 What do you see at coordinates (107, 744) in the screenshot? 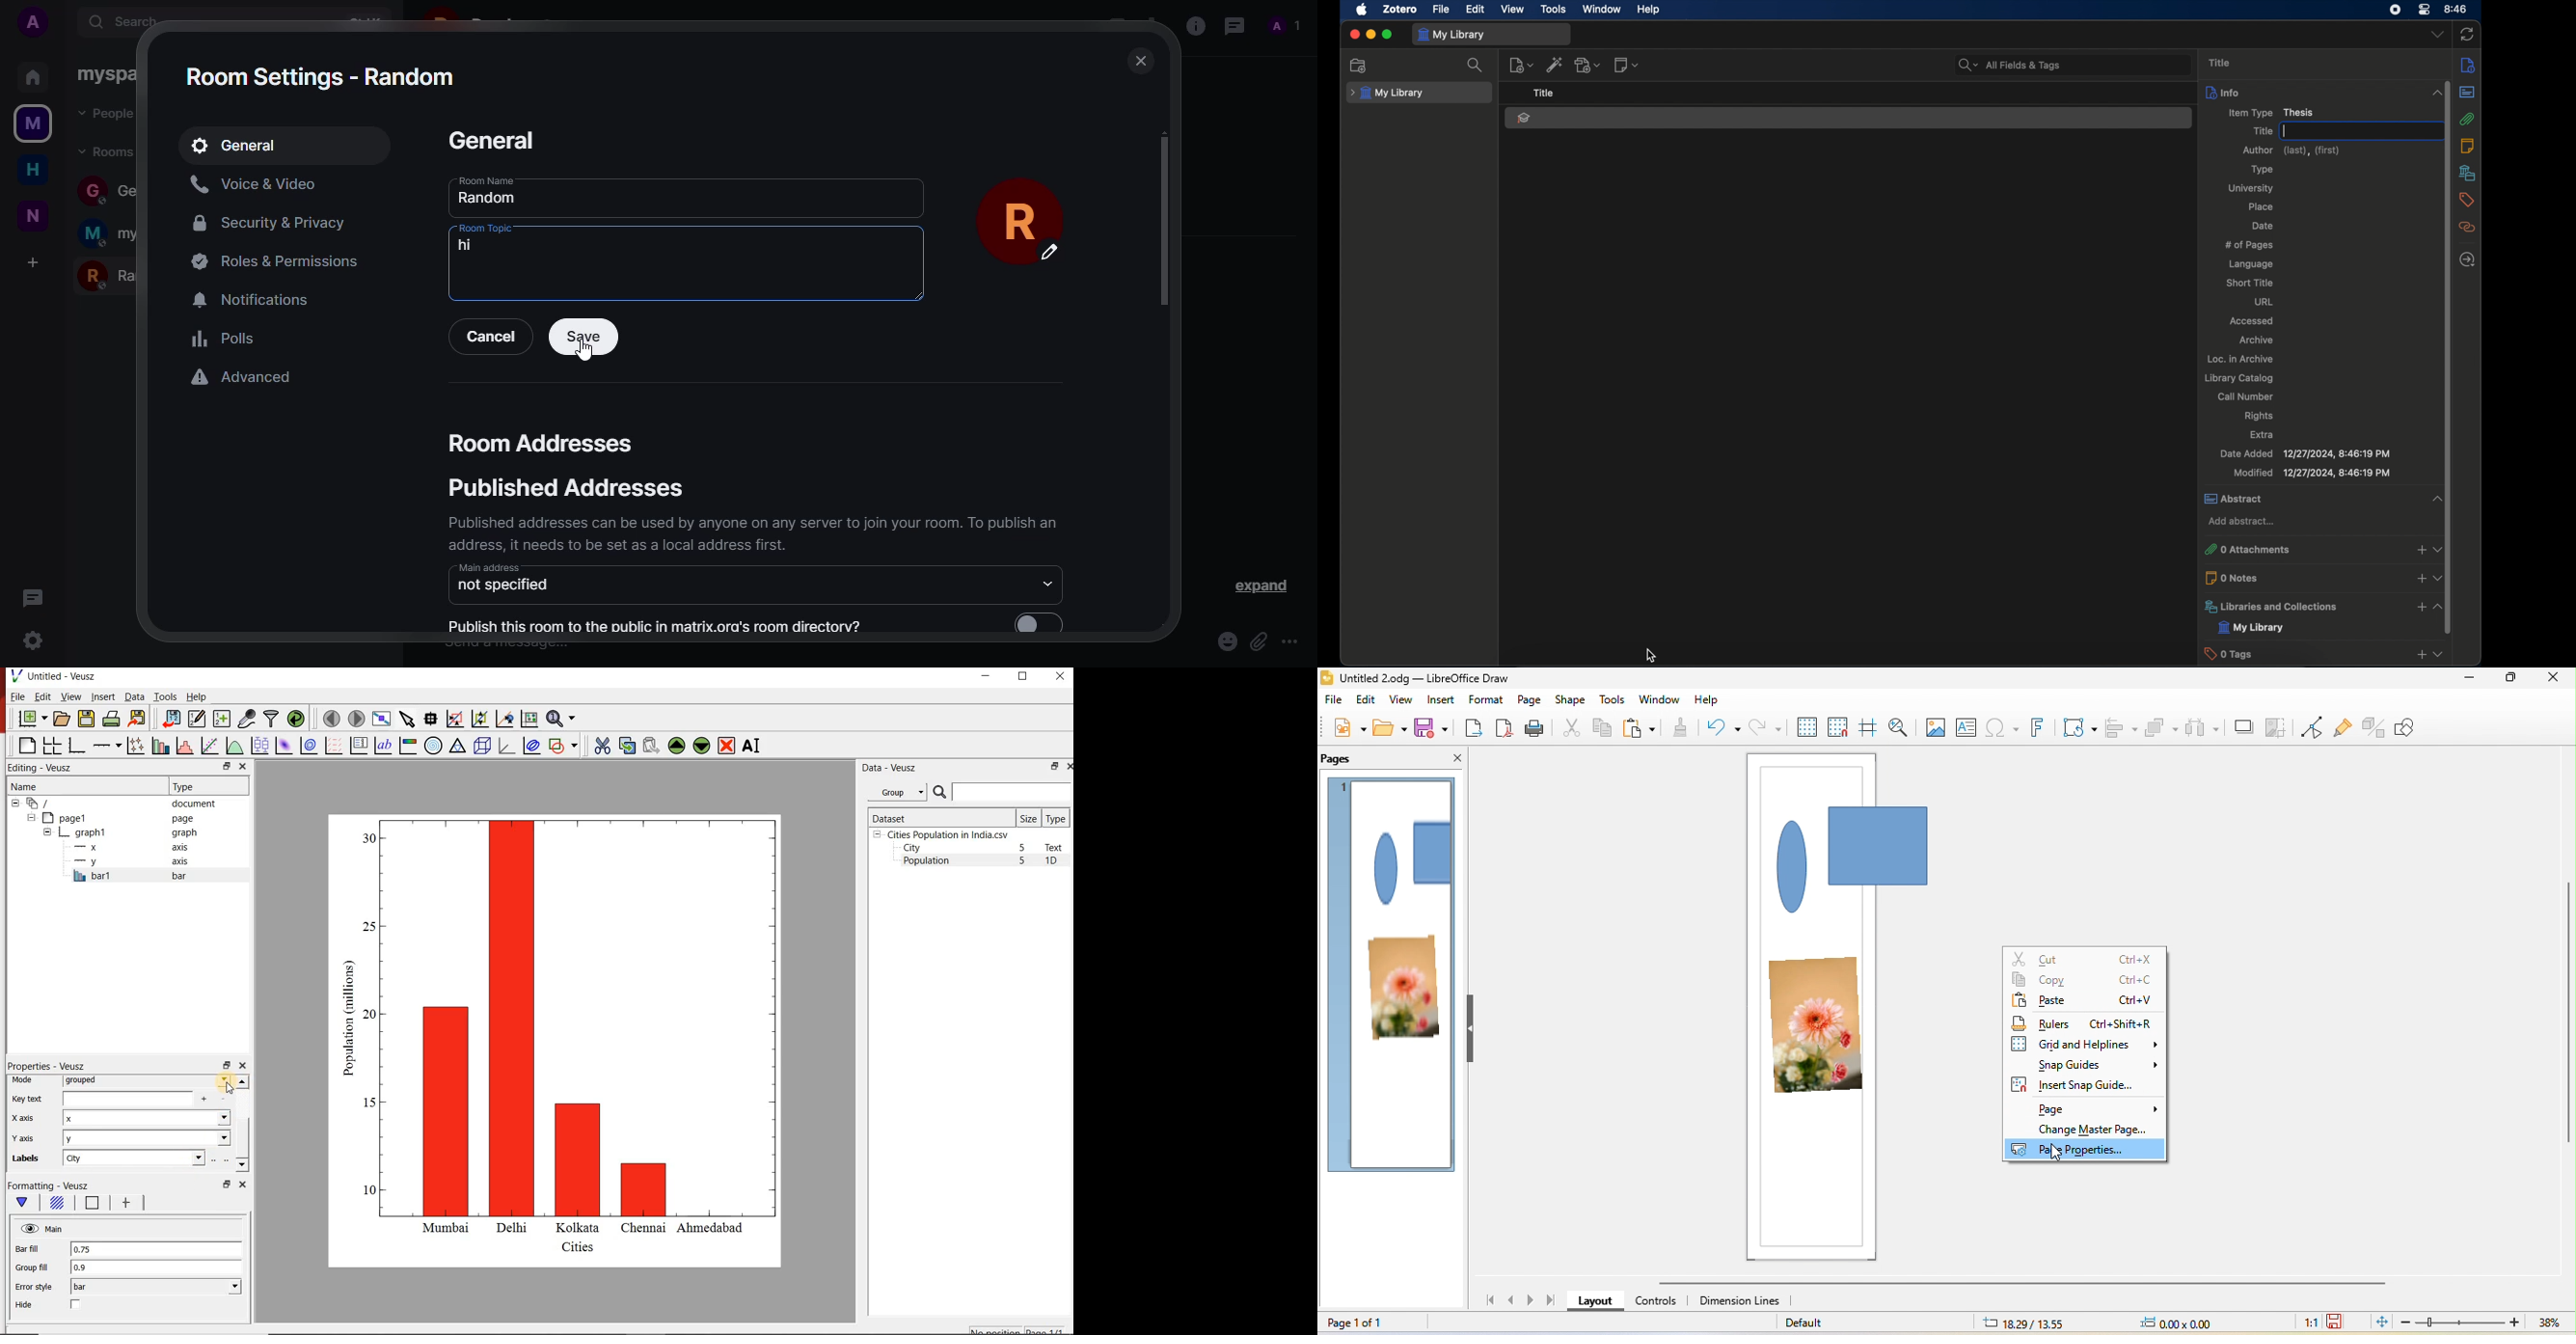
I see `Add an axis to the plot` at bounding box center [107, 744].